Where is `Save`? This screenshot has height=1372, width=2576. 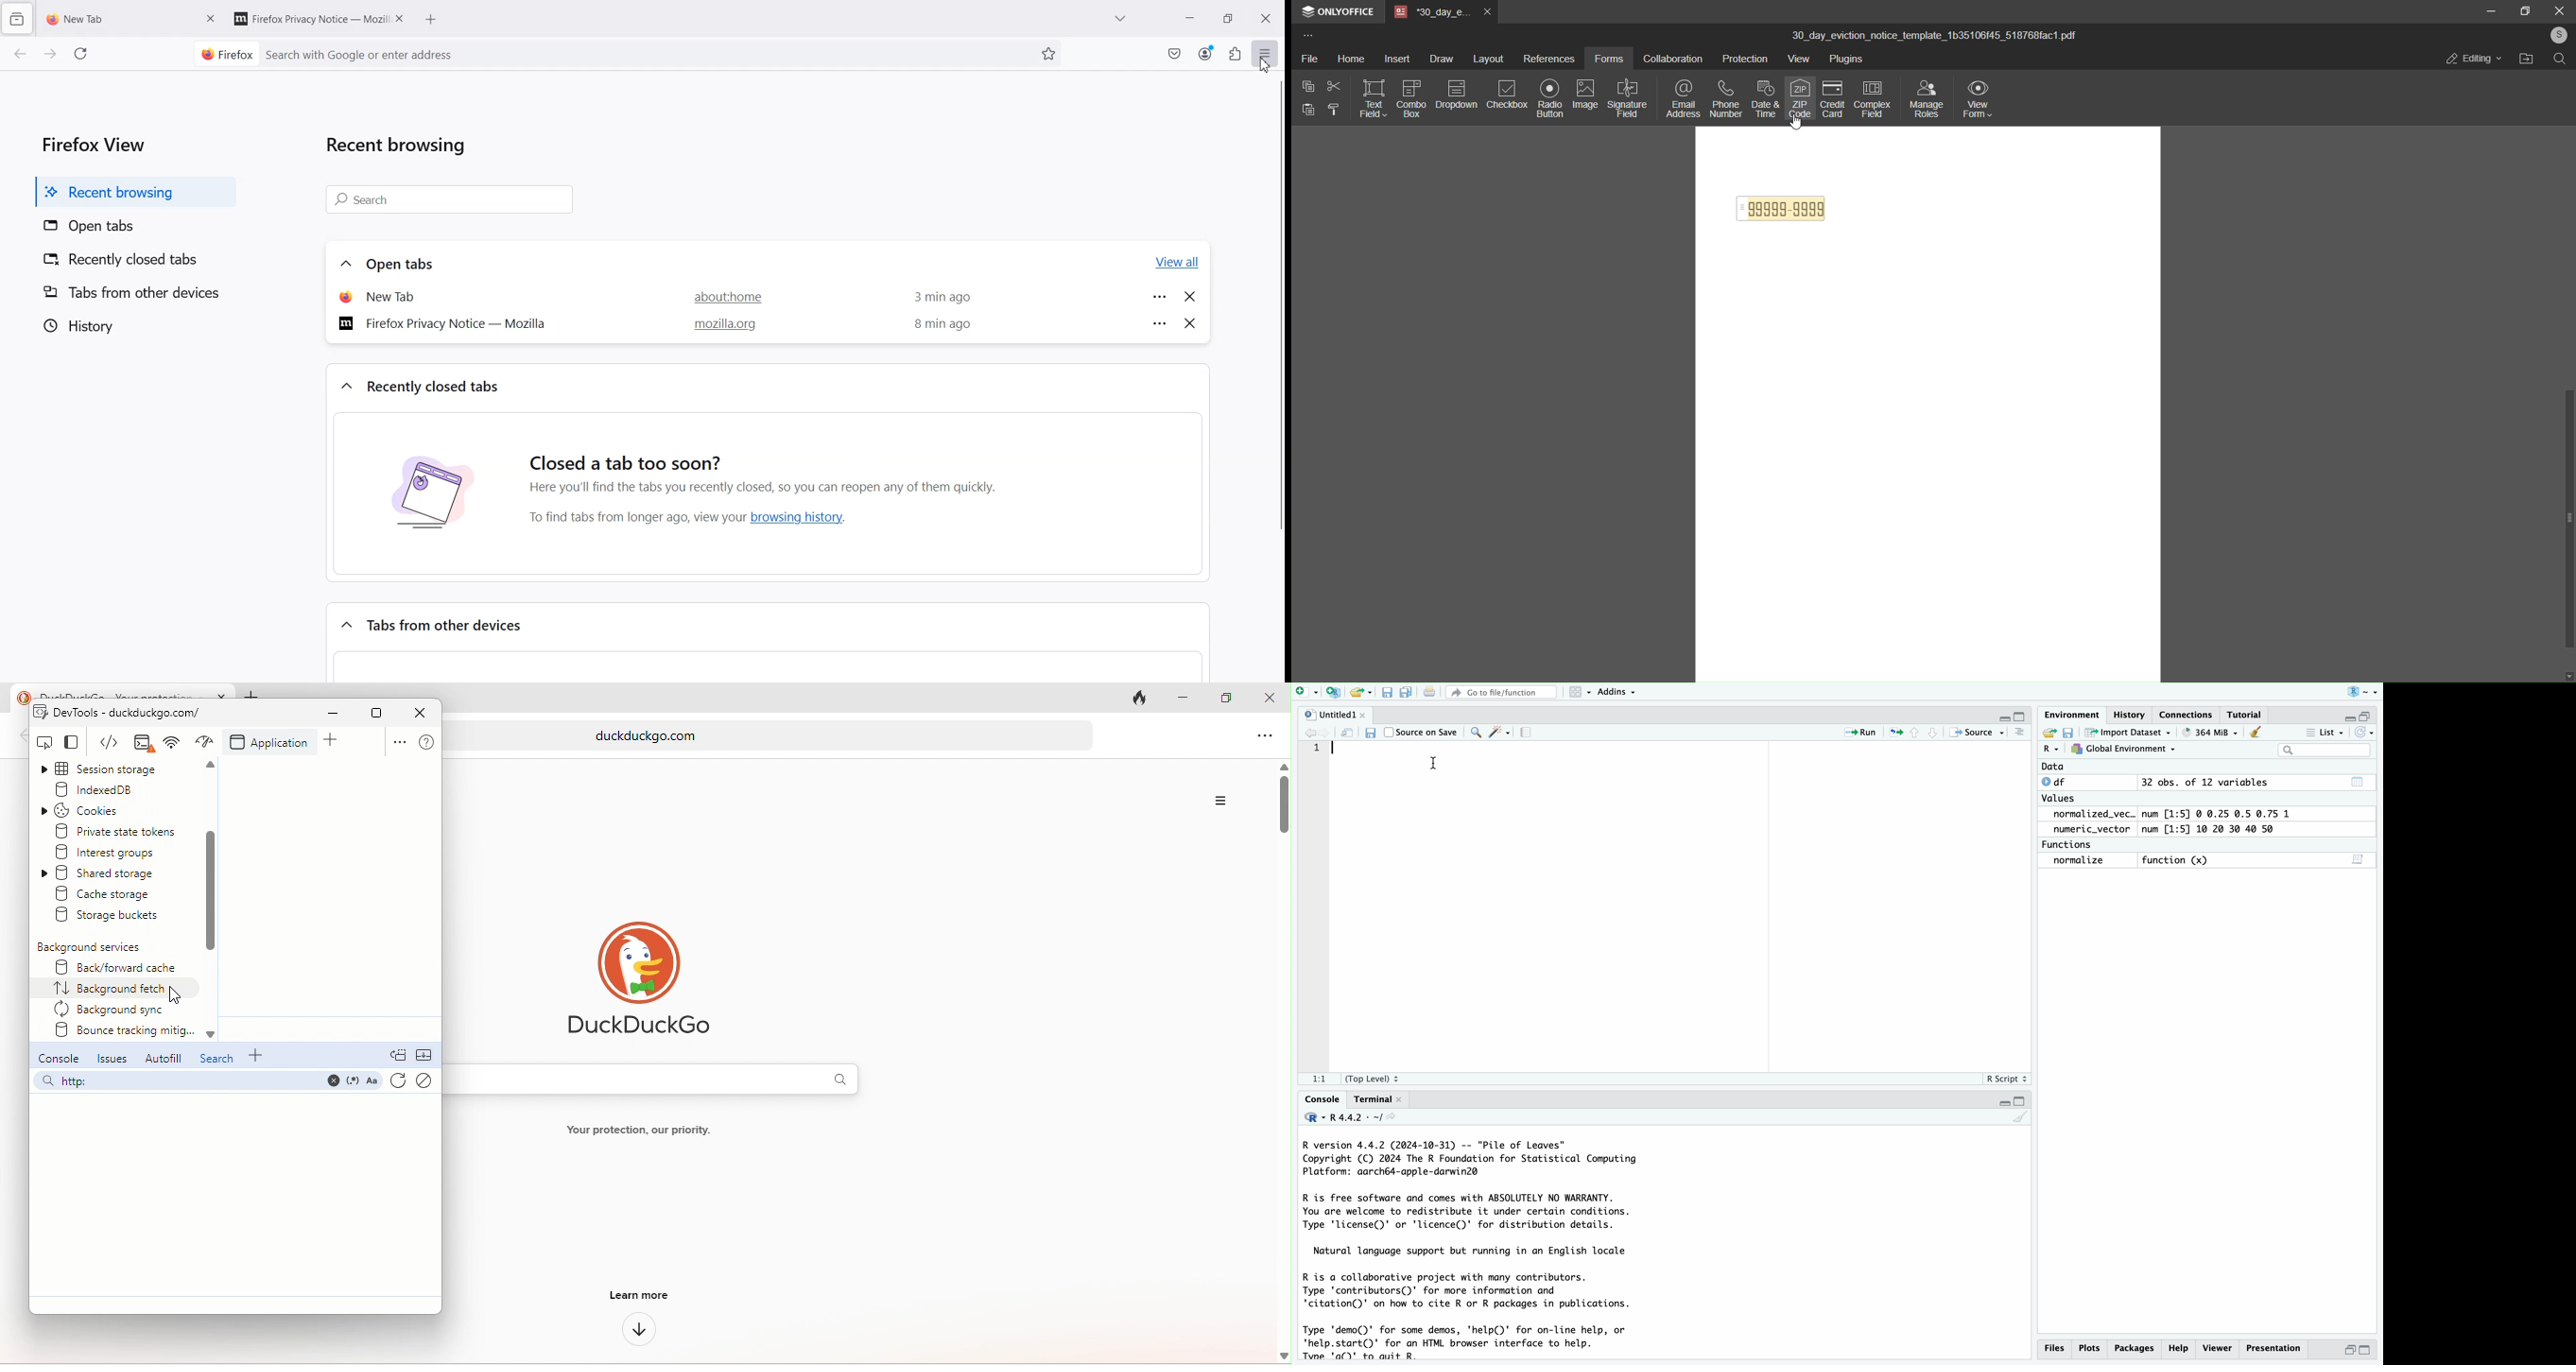 Save is located at coordinates (1369, 732).